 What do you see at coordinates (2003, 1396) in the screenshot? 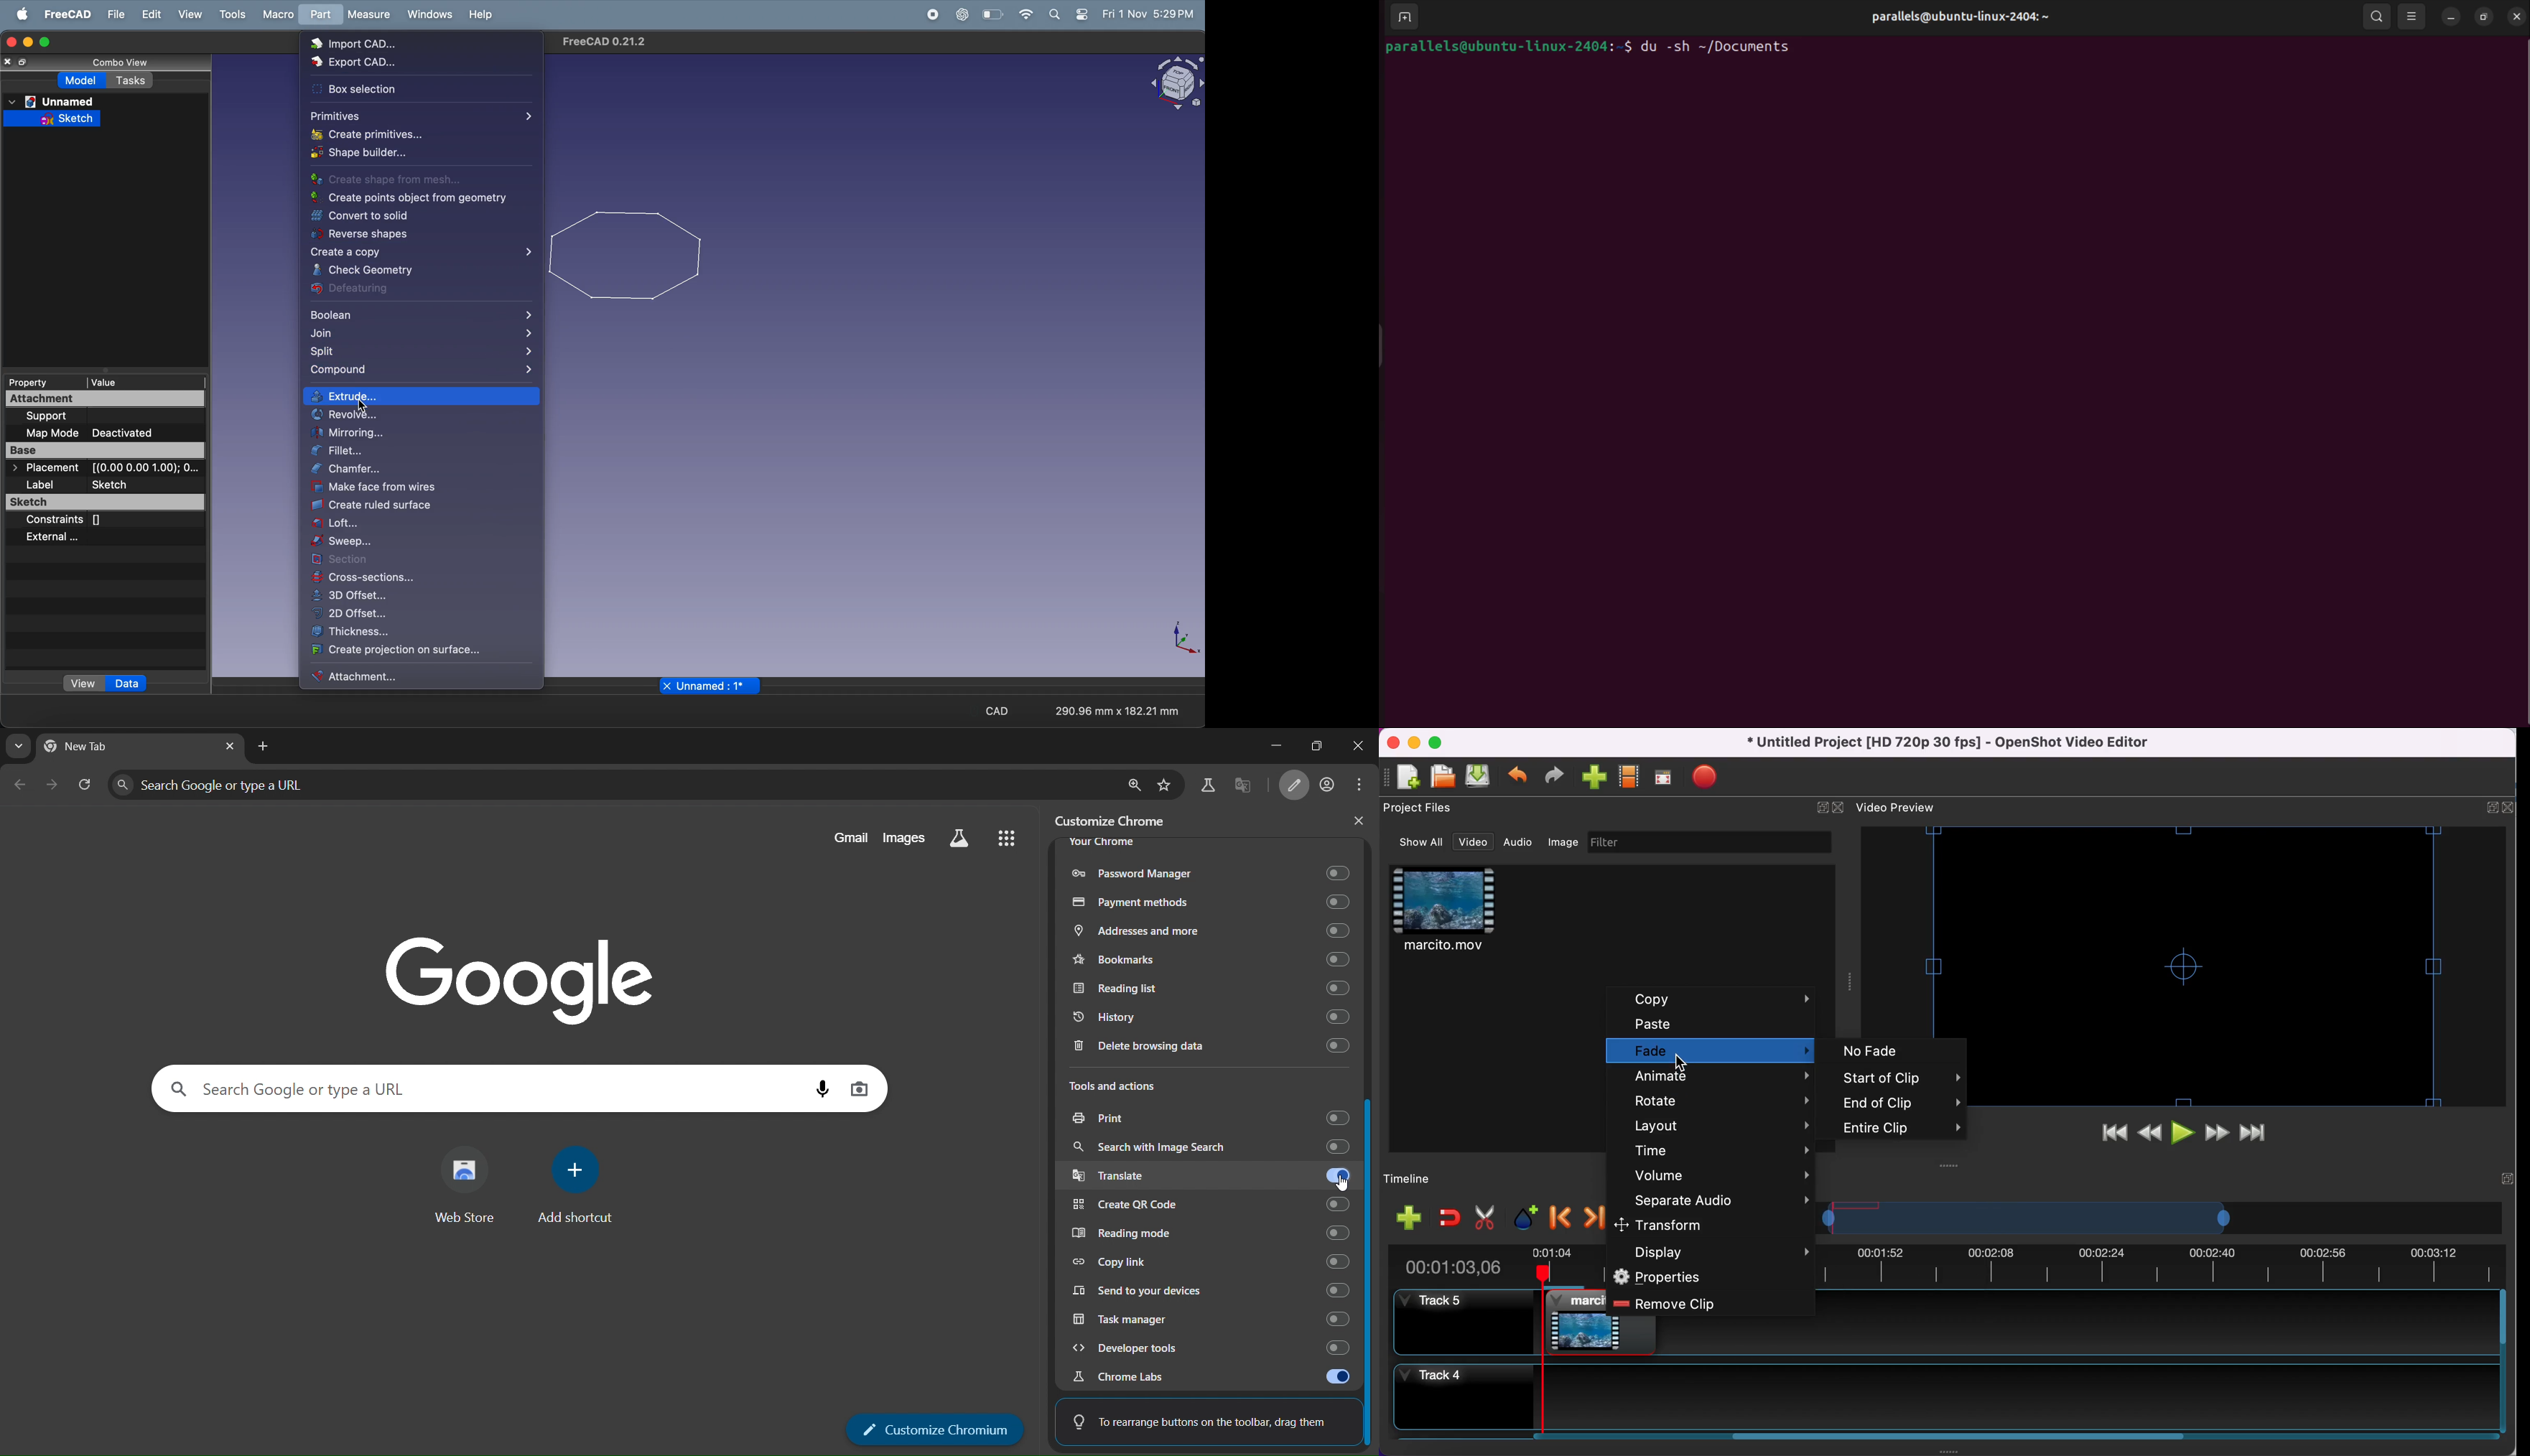
I see `timeline` at bounding box center [2003, 1396].